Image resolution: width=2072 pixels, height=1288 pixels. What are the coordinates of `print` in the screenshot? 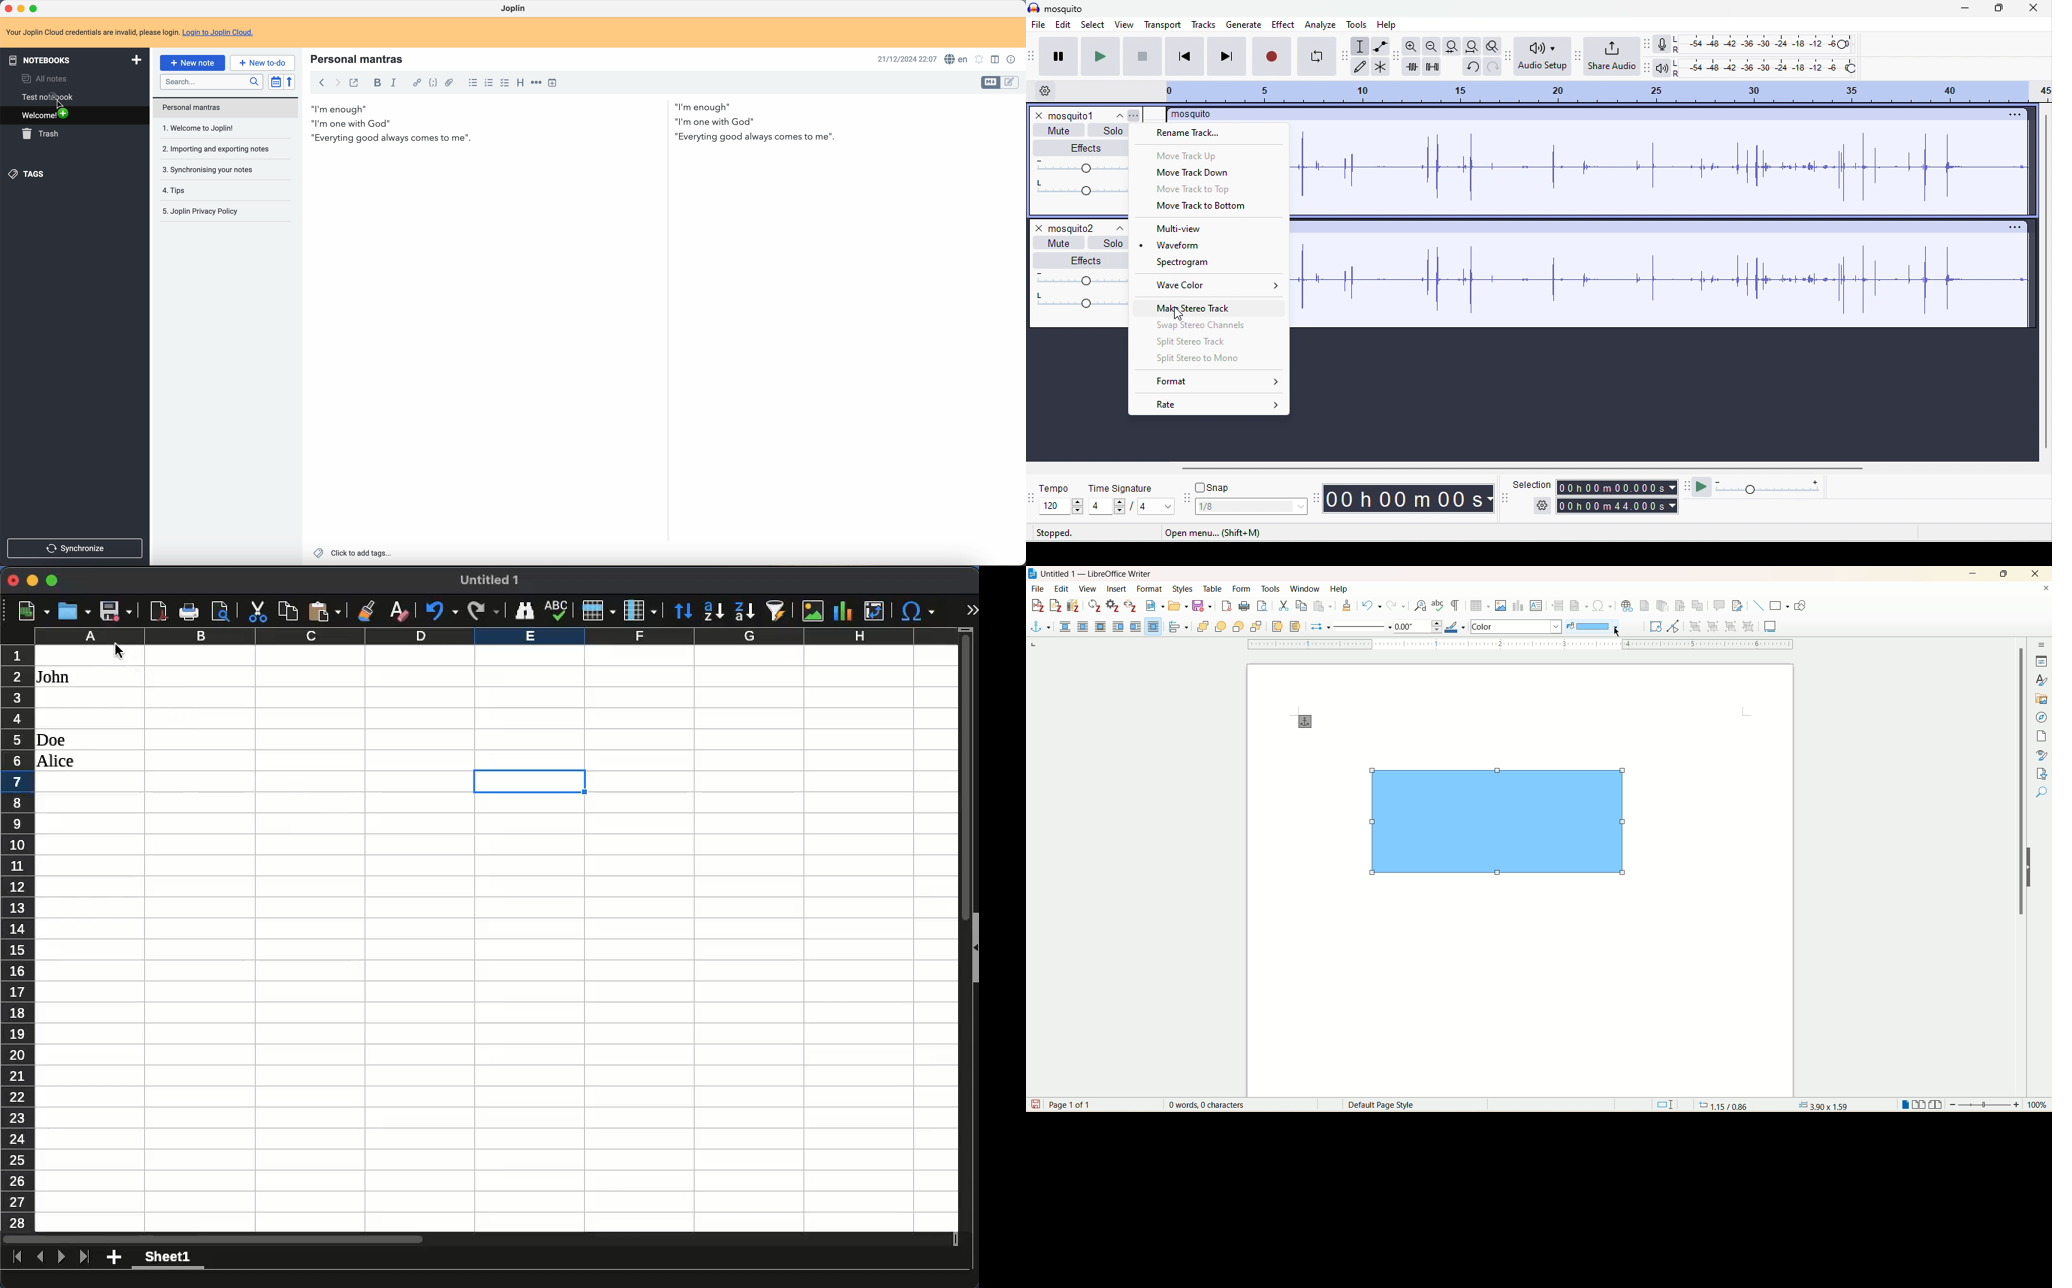 It's located at (189, 612).